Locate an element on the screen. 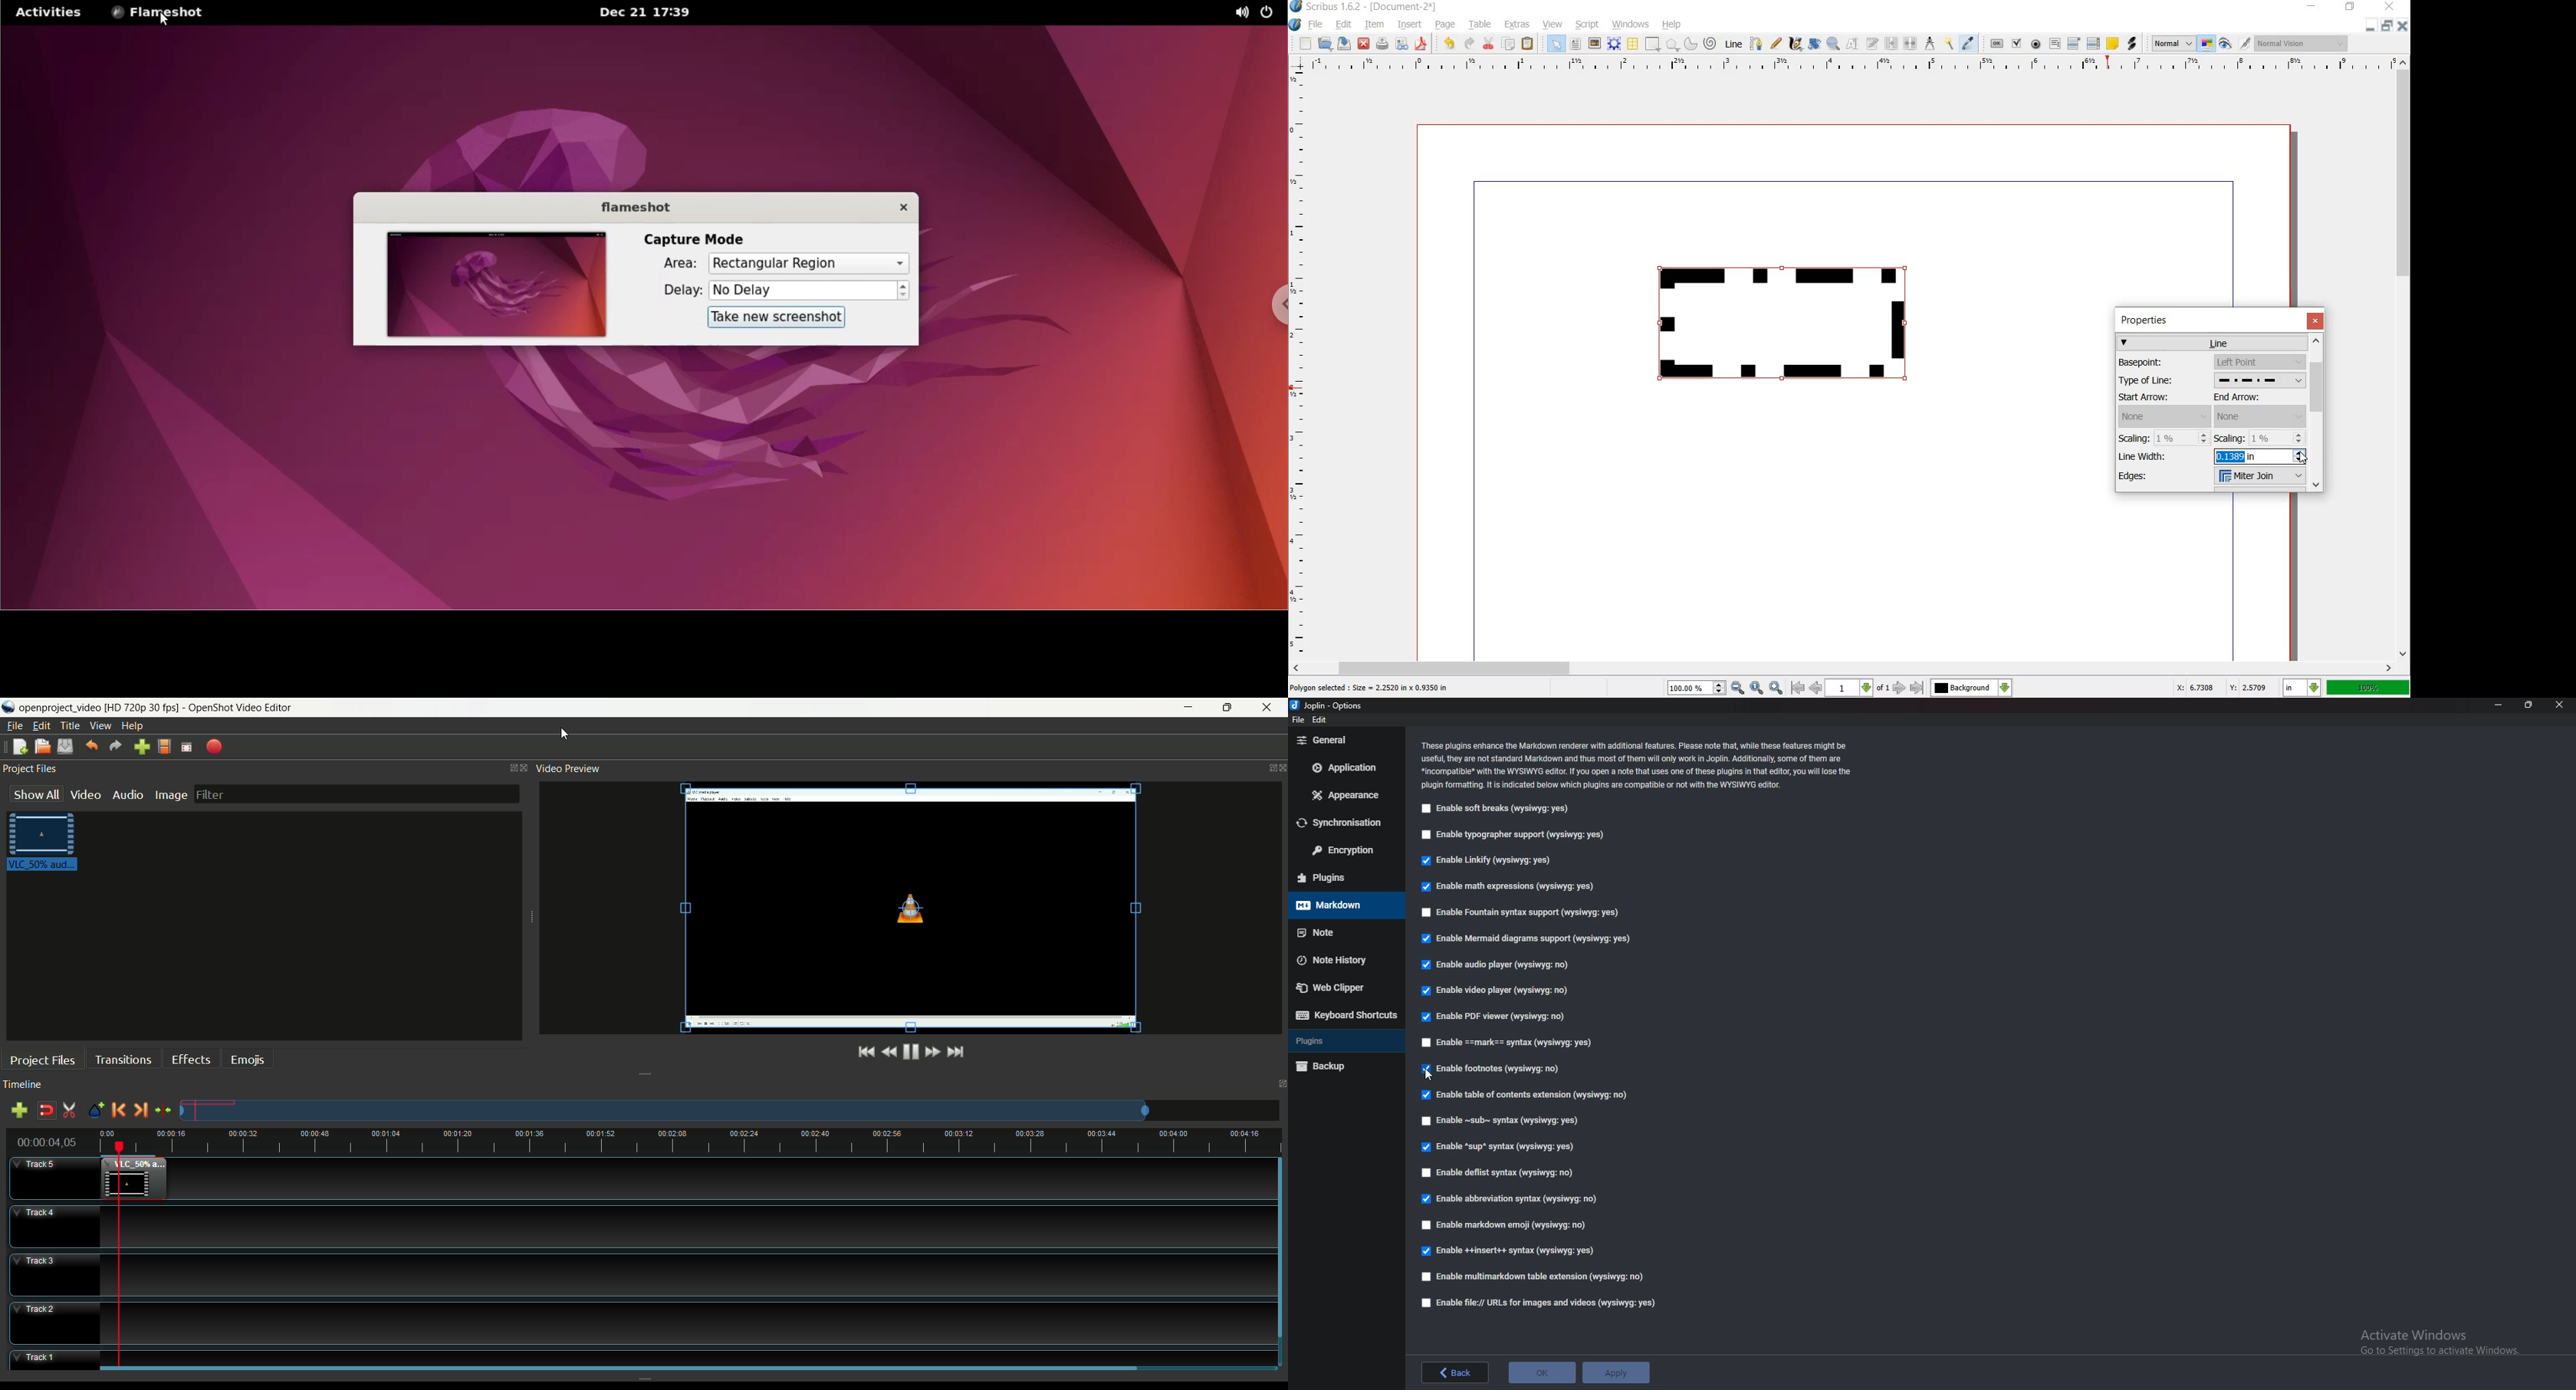  PRINT is located at coordinates (1382, 44).